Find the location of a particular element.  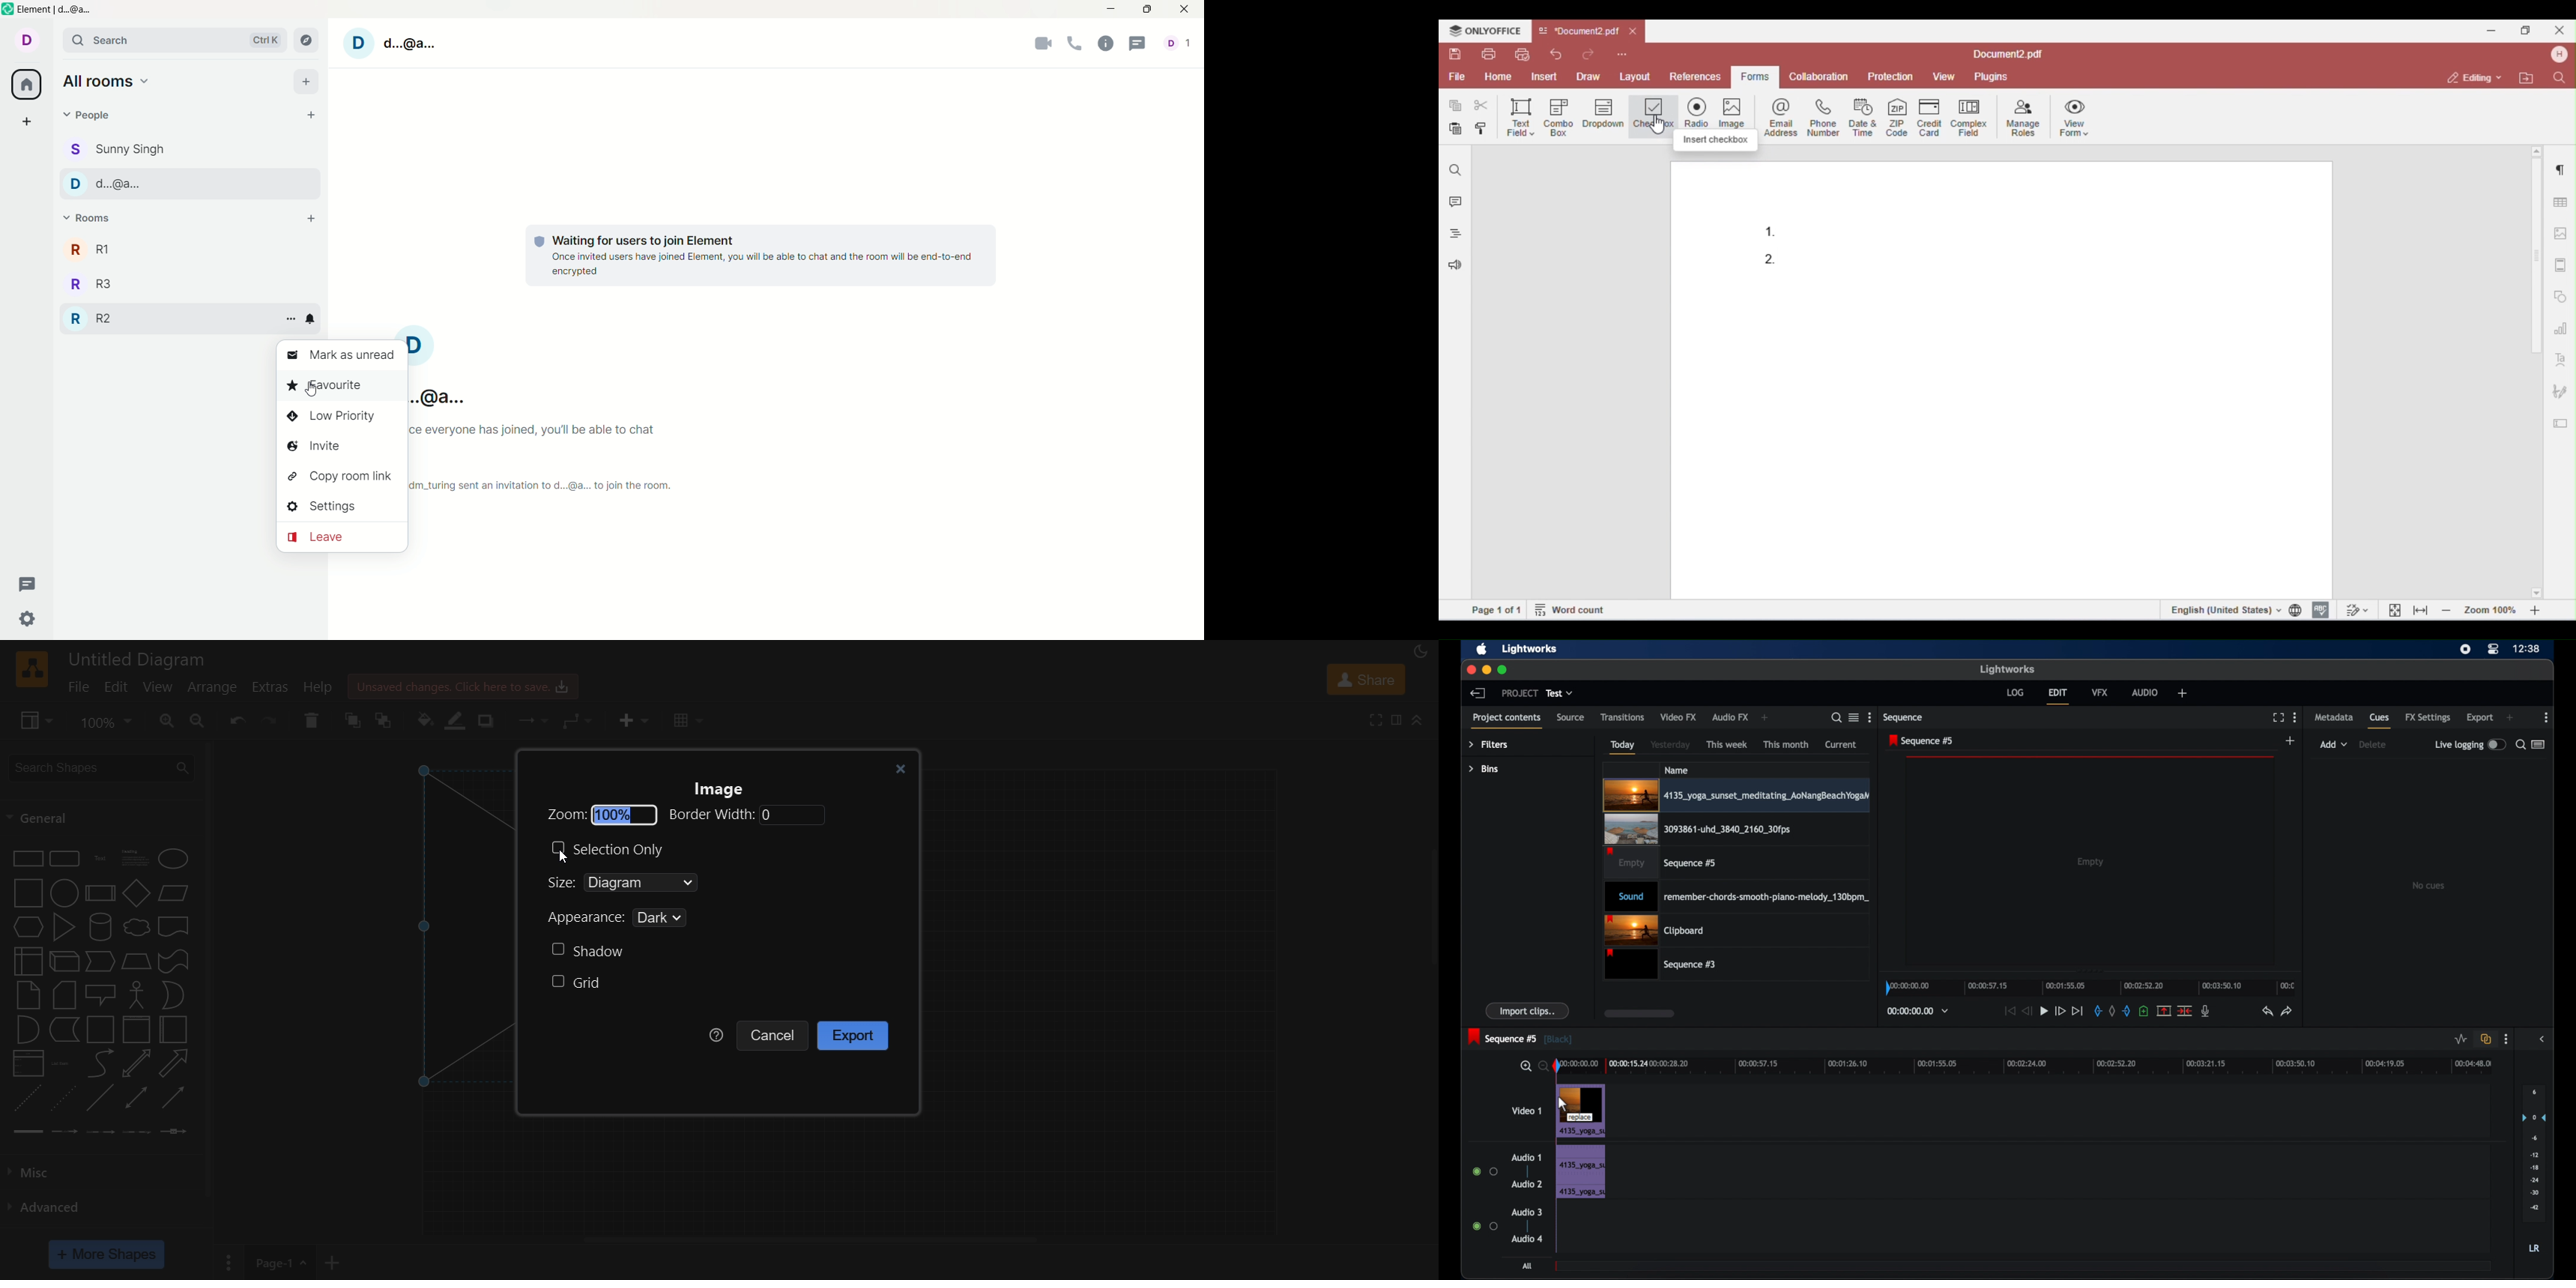

time is located at coordinates (2528, 649).